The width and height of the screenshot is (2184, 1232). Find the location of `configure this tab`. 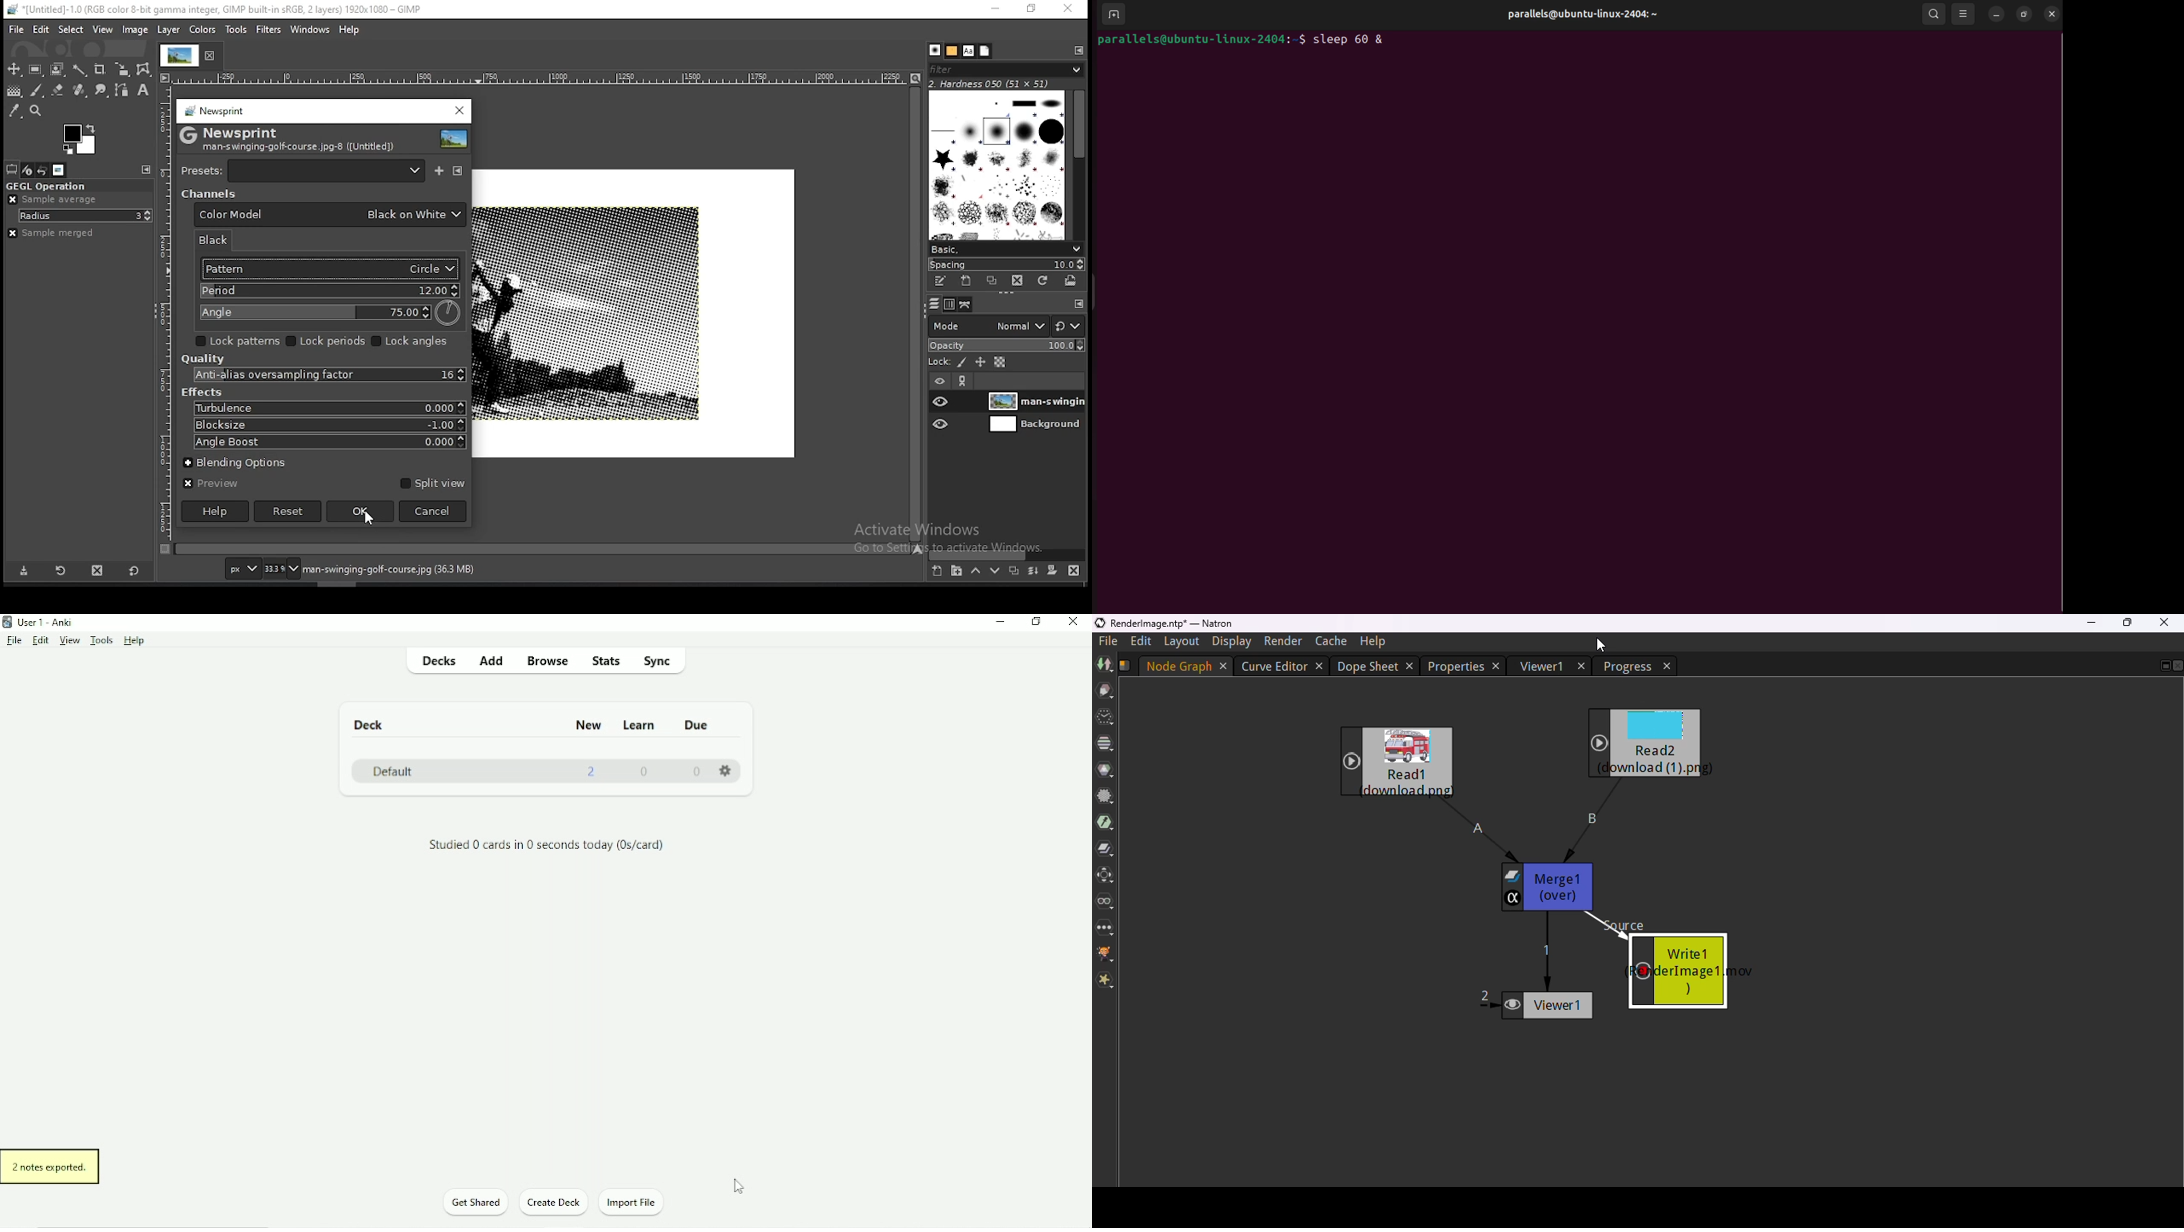

configure this tab is located at coordinates (1079, 50).